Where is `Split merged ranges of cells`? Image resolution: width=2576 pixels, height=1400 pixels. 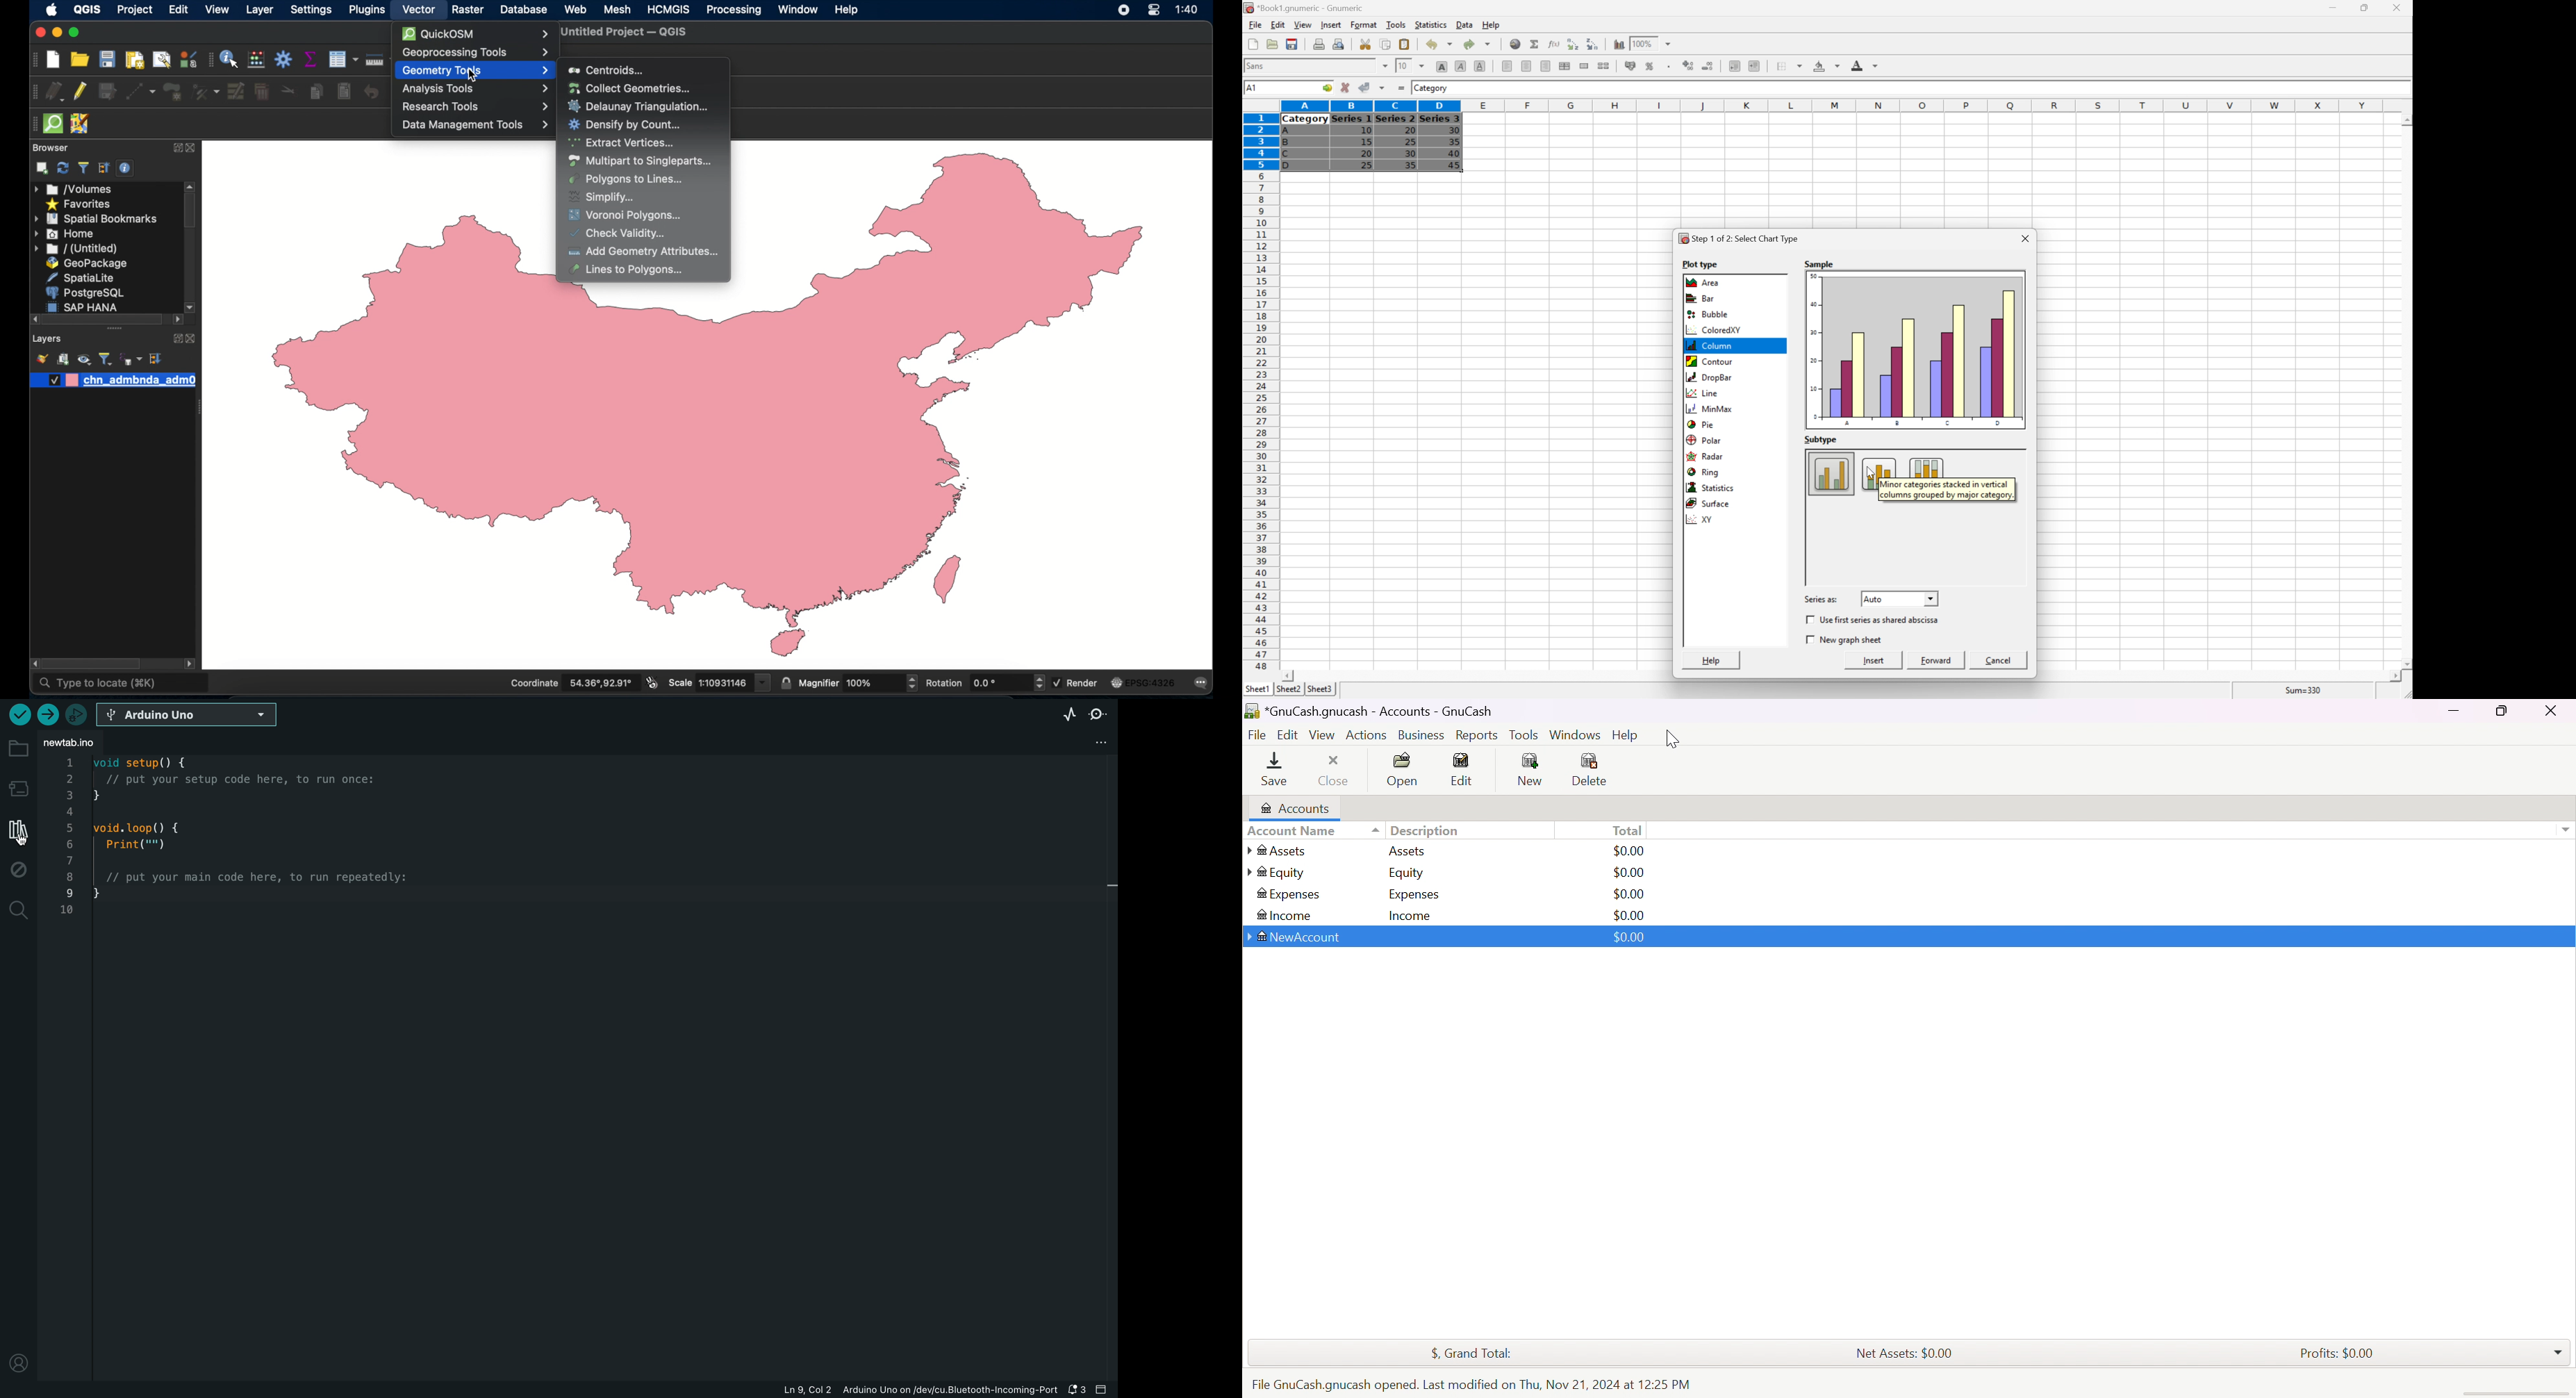 Split merged ranges of cells is located at coordinates (1604, 66).